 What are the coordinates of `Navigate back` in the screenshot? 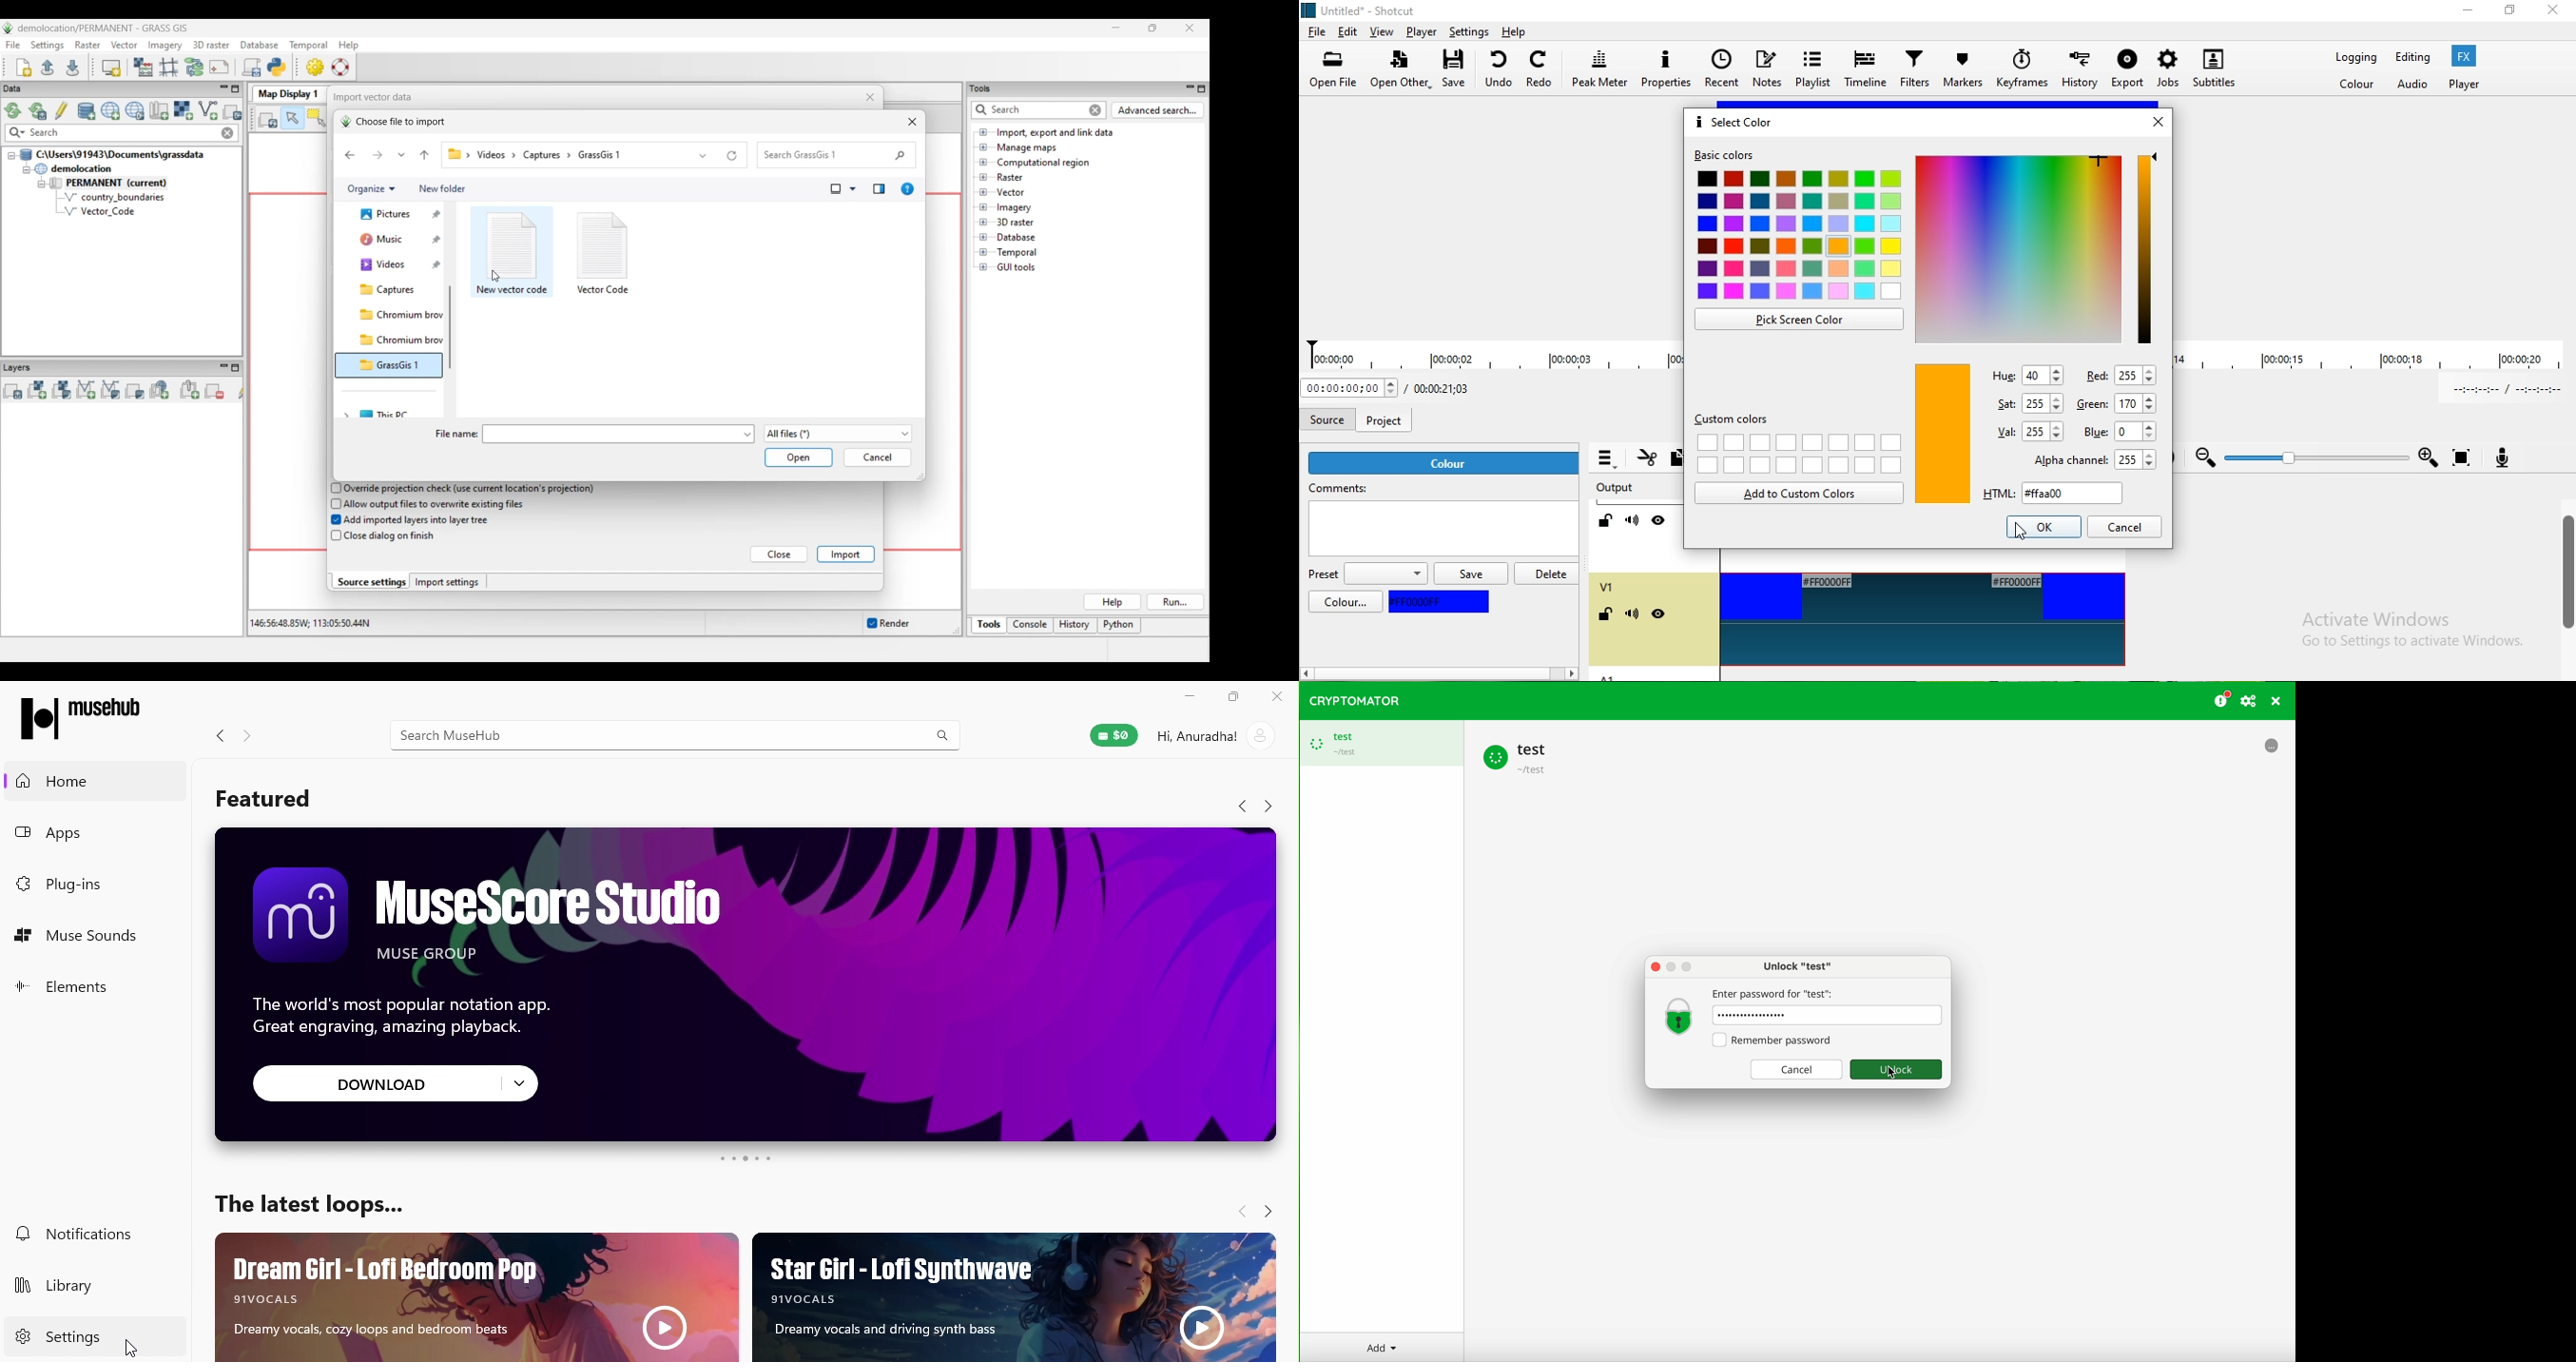 It's located at (220, 734).